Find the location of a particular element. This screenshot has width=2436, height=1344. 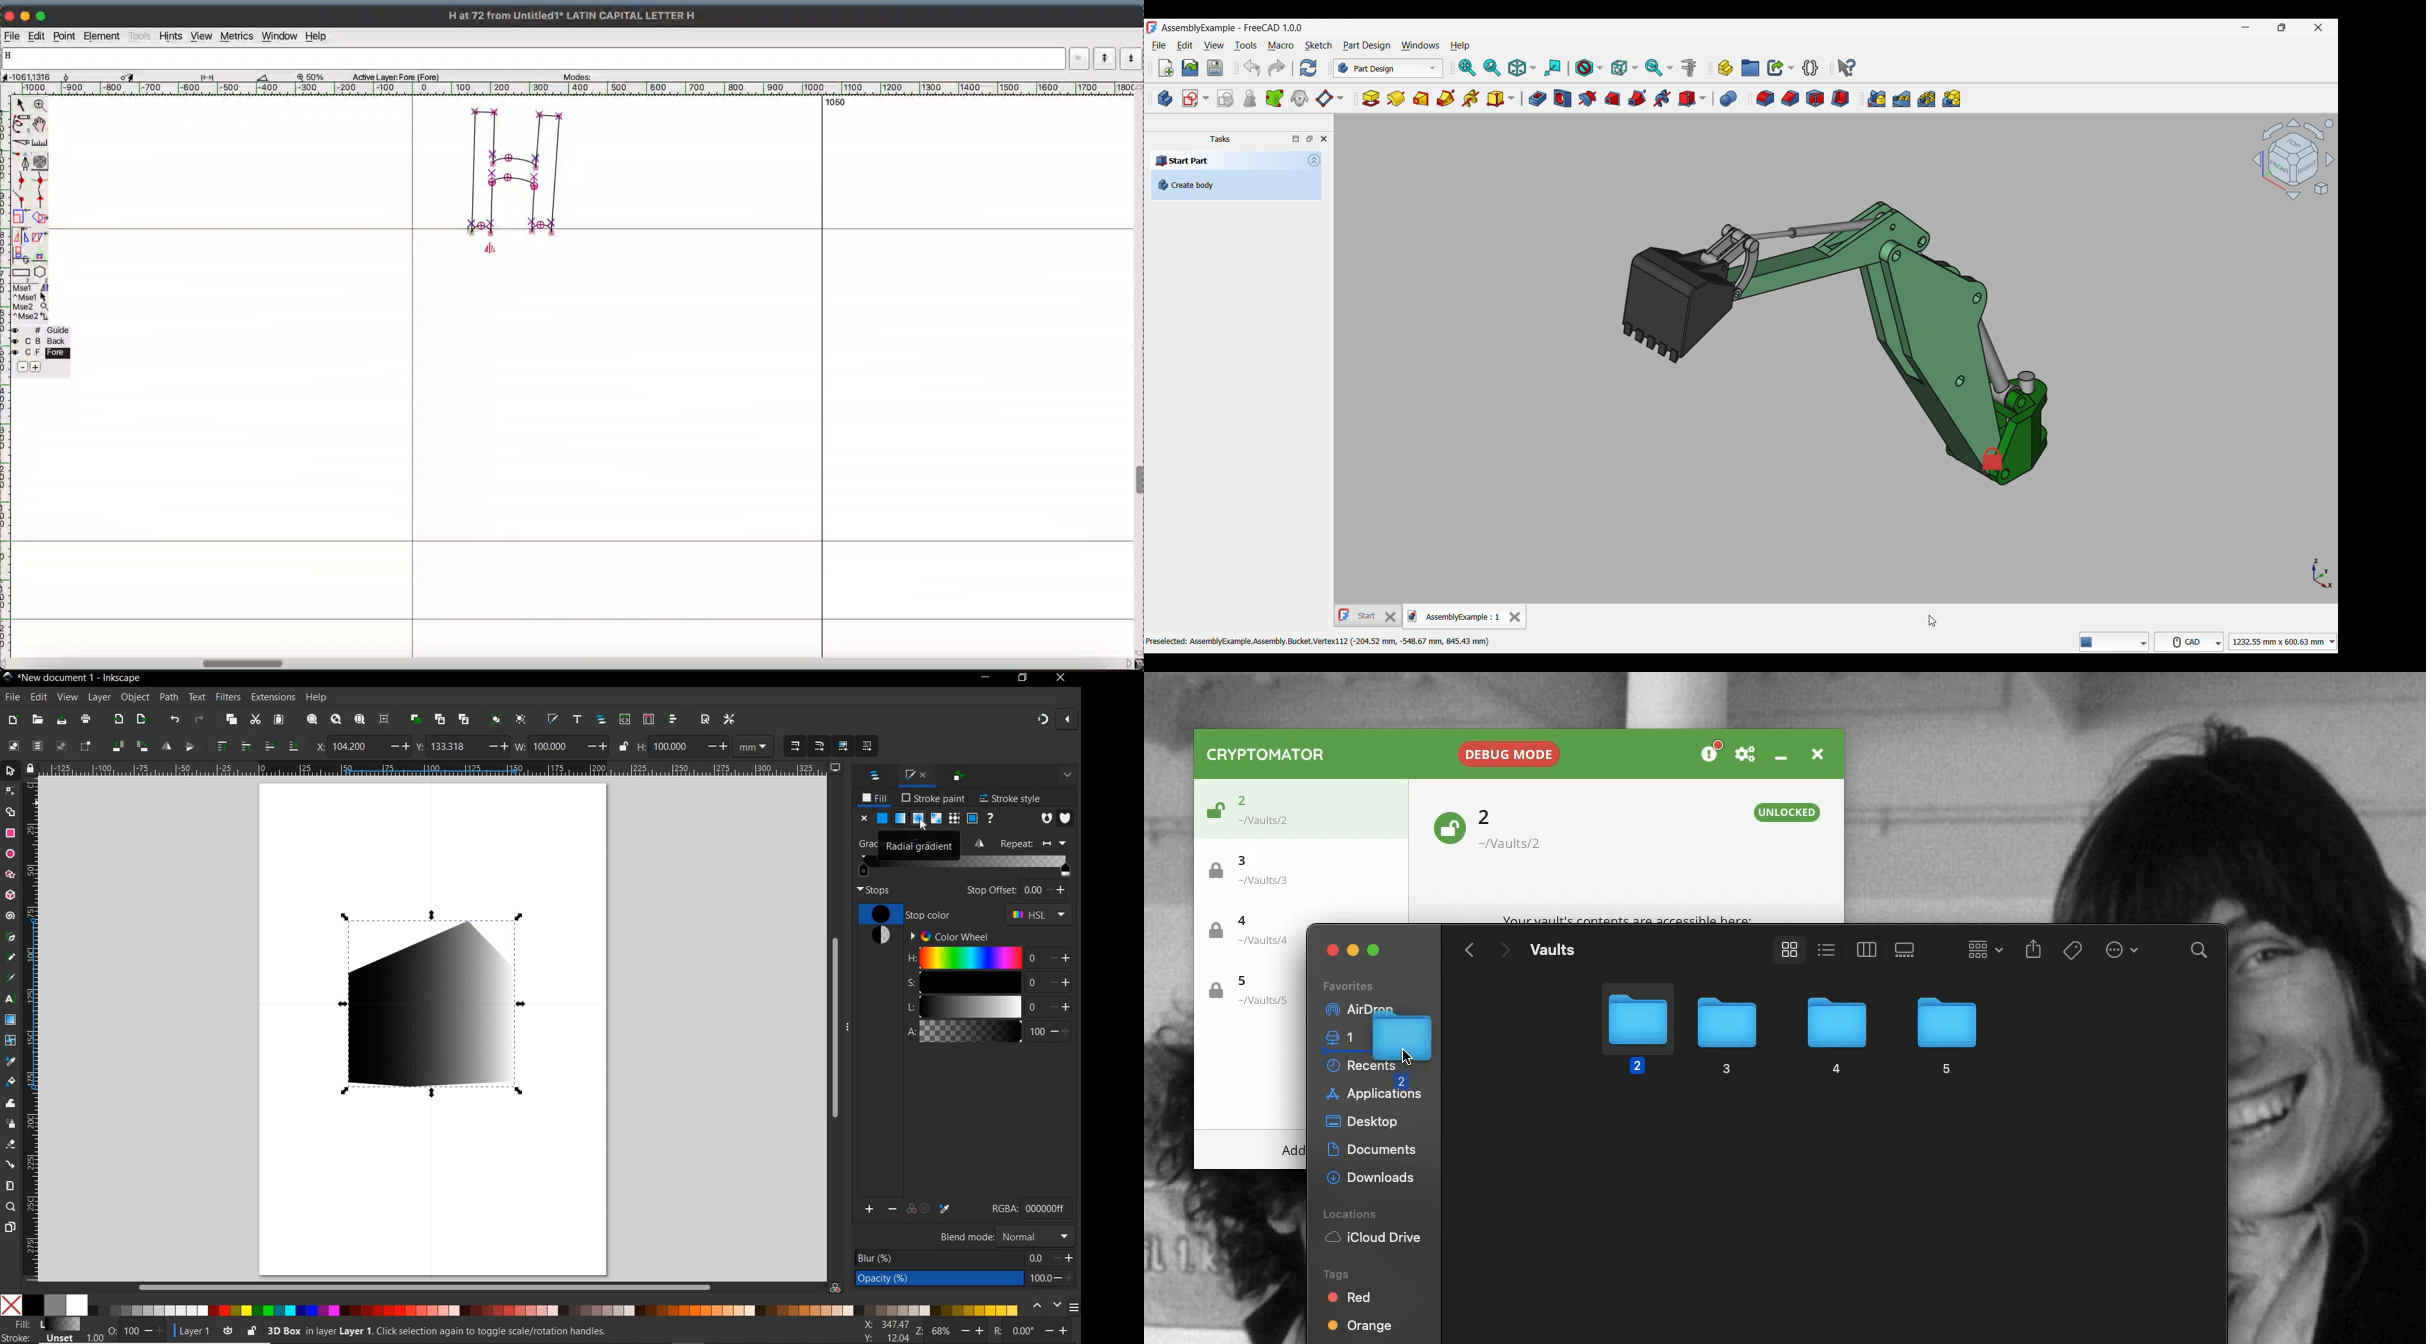

ELLIPSE is located at coordinates (9, 854).